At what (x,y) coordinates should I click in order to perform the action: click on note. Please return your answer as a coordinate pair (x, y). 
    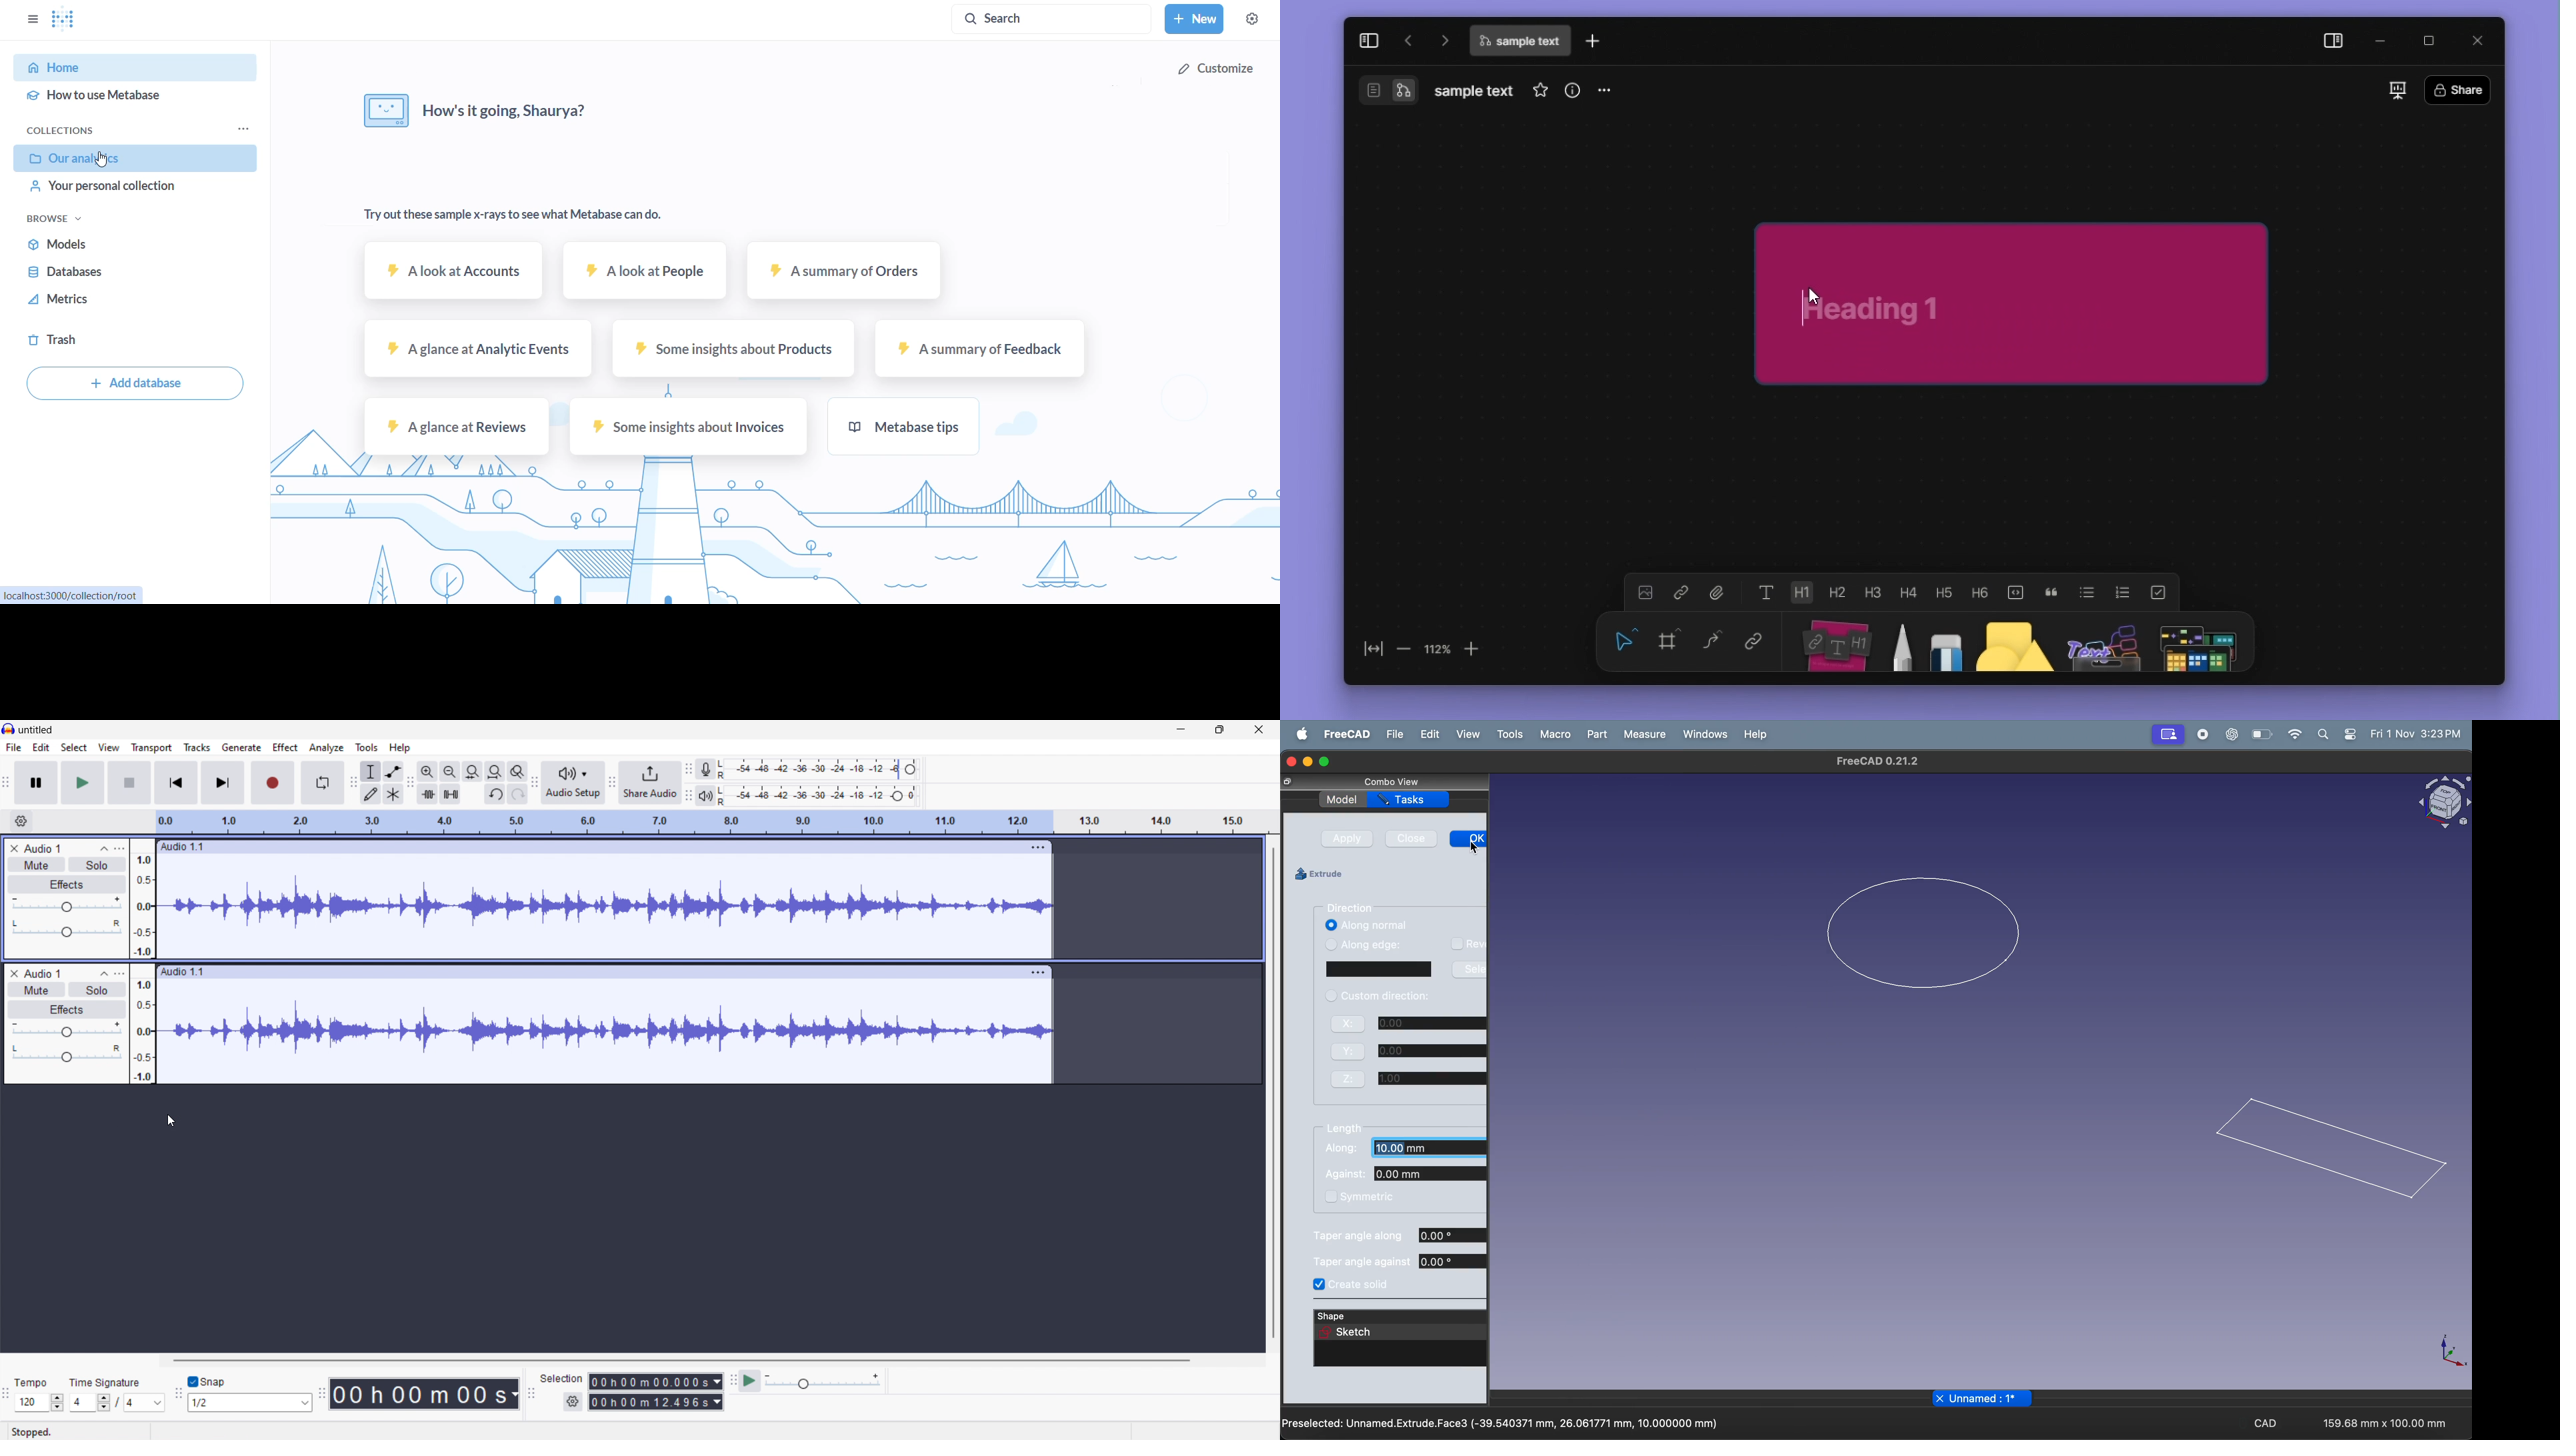
    Looking at the image, I should click on (1839, 642).